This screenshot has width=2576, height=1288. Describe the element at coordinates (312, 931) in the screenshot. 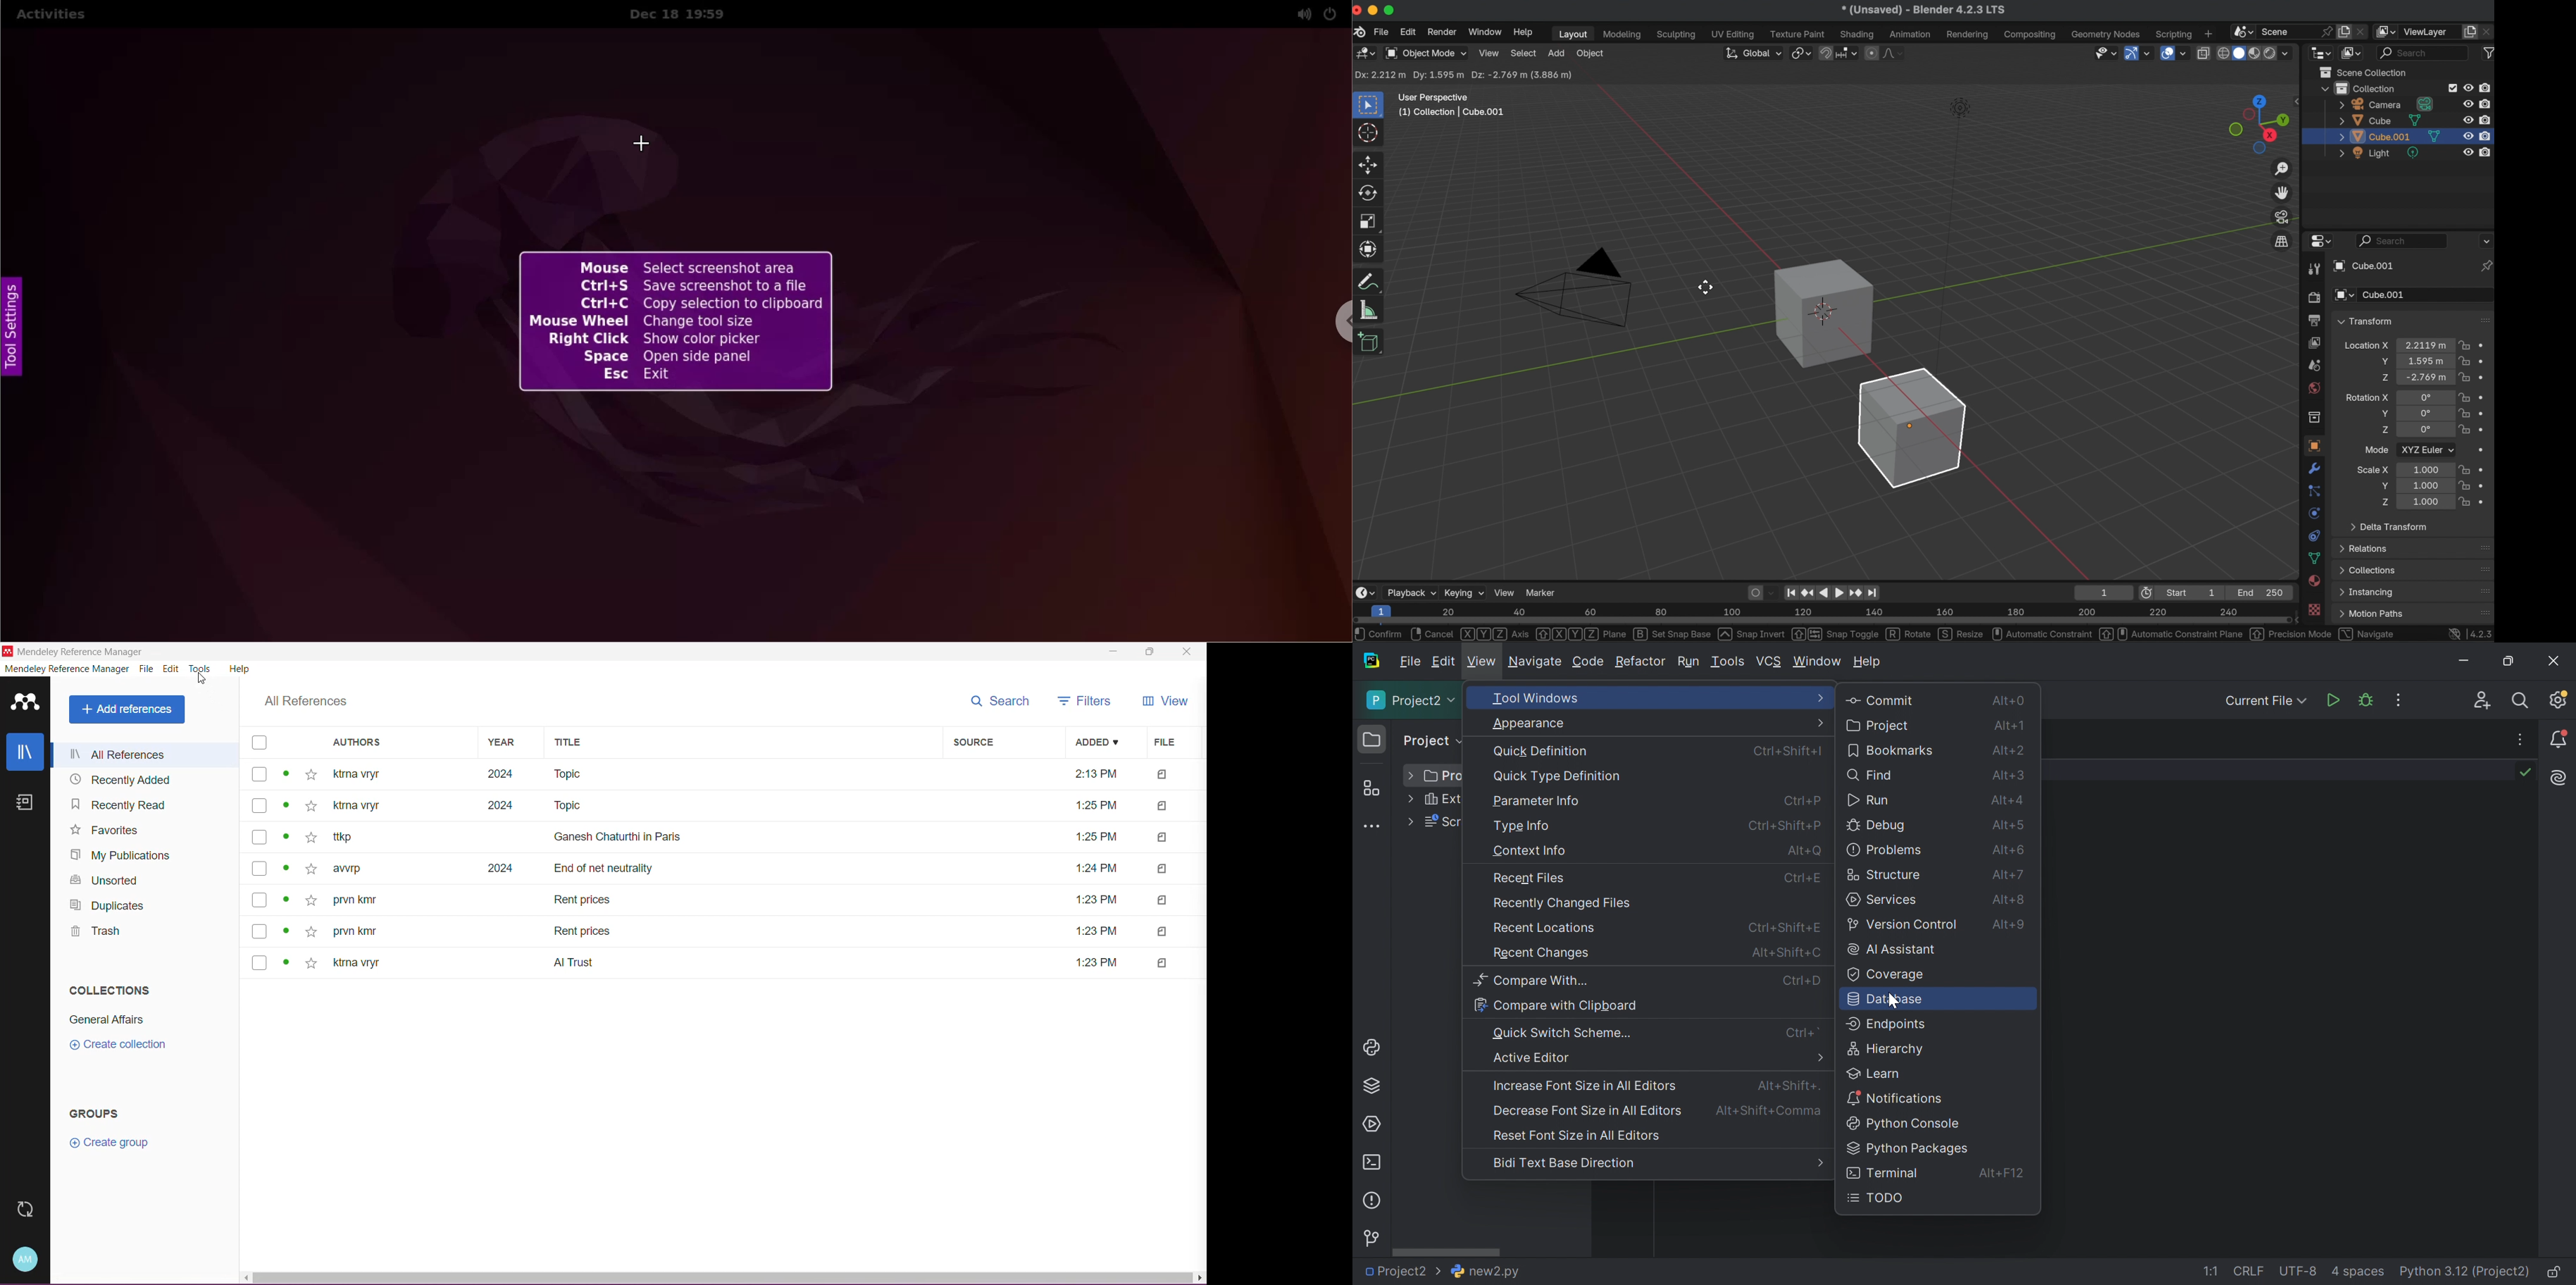

I see `favourite` at that location.